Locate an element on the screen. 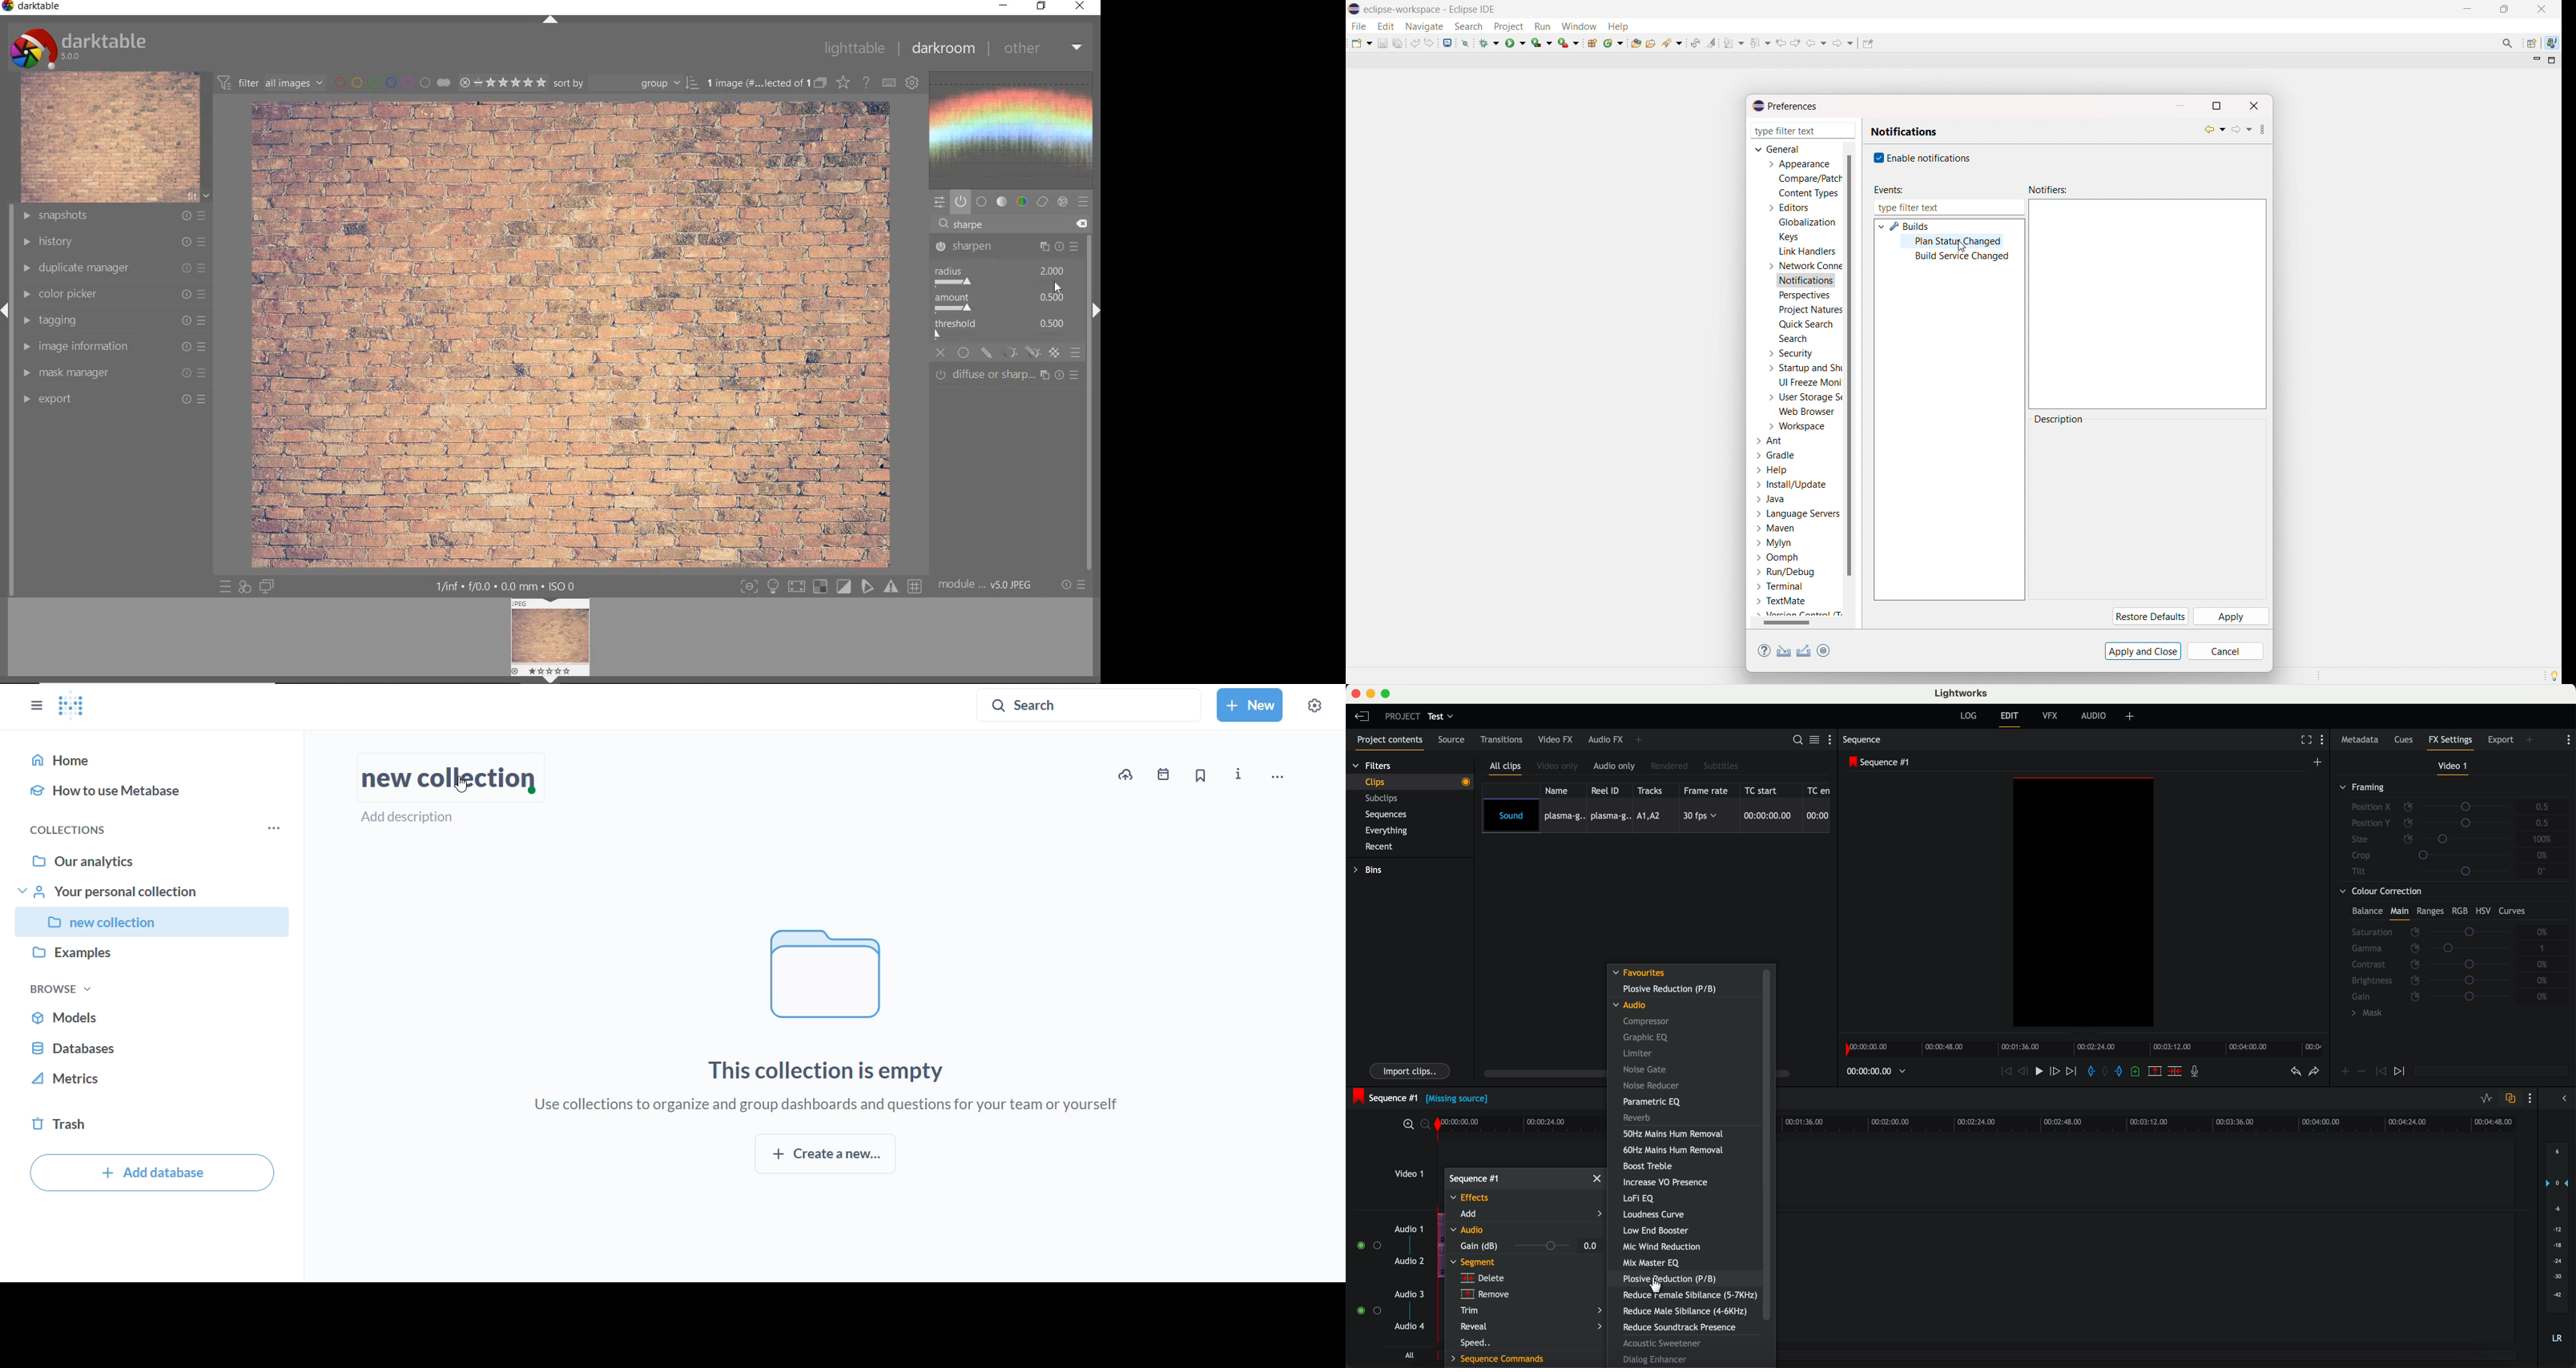 The width and height of the screenshot is (2576, 1372). all clips is located at coordinates (1508, 767).